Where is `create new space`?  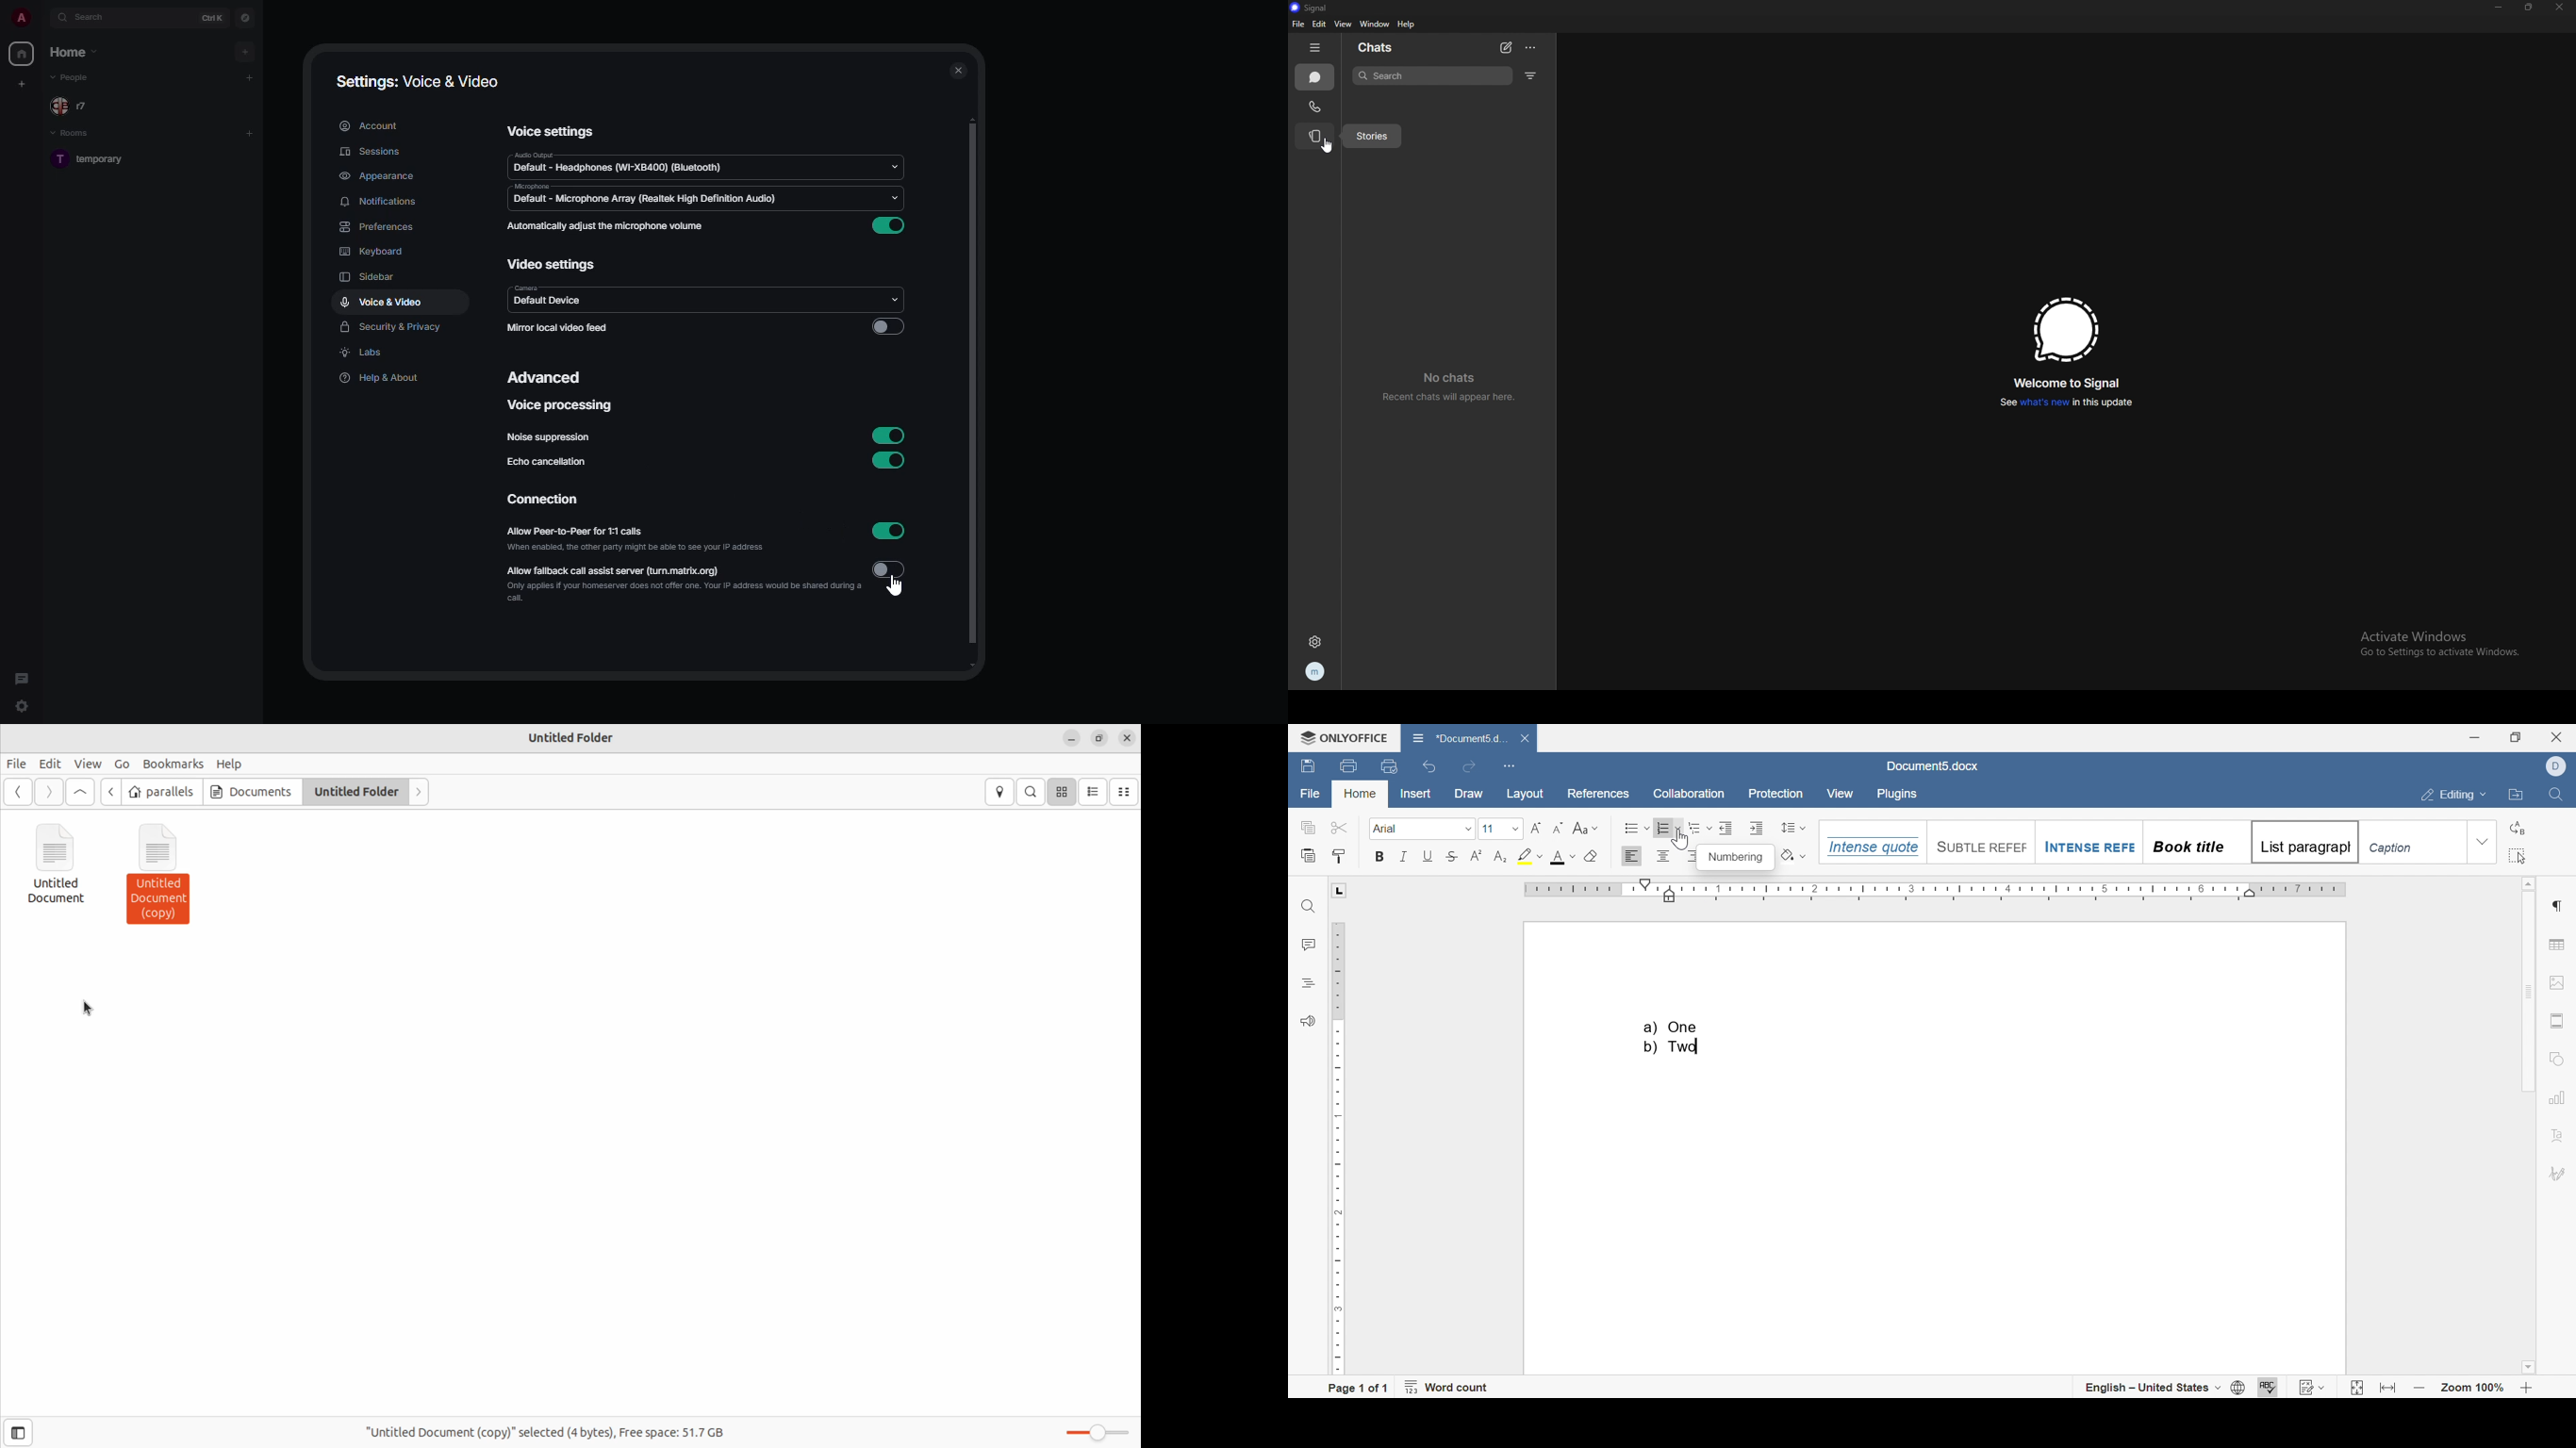 create new space is located at coordinates (21, 83).